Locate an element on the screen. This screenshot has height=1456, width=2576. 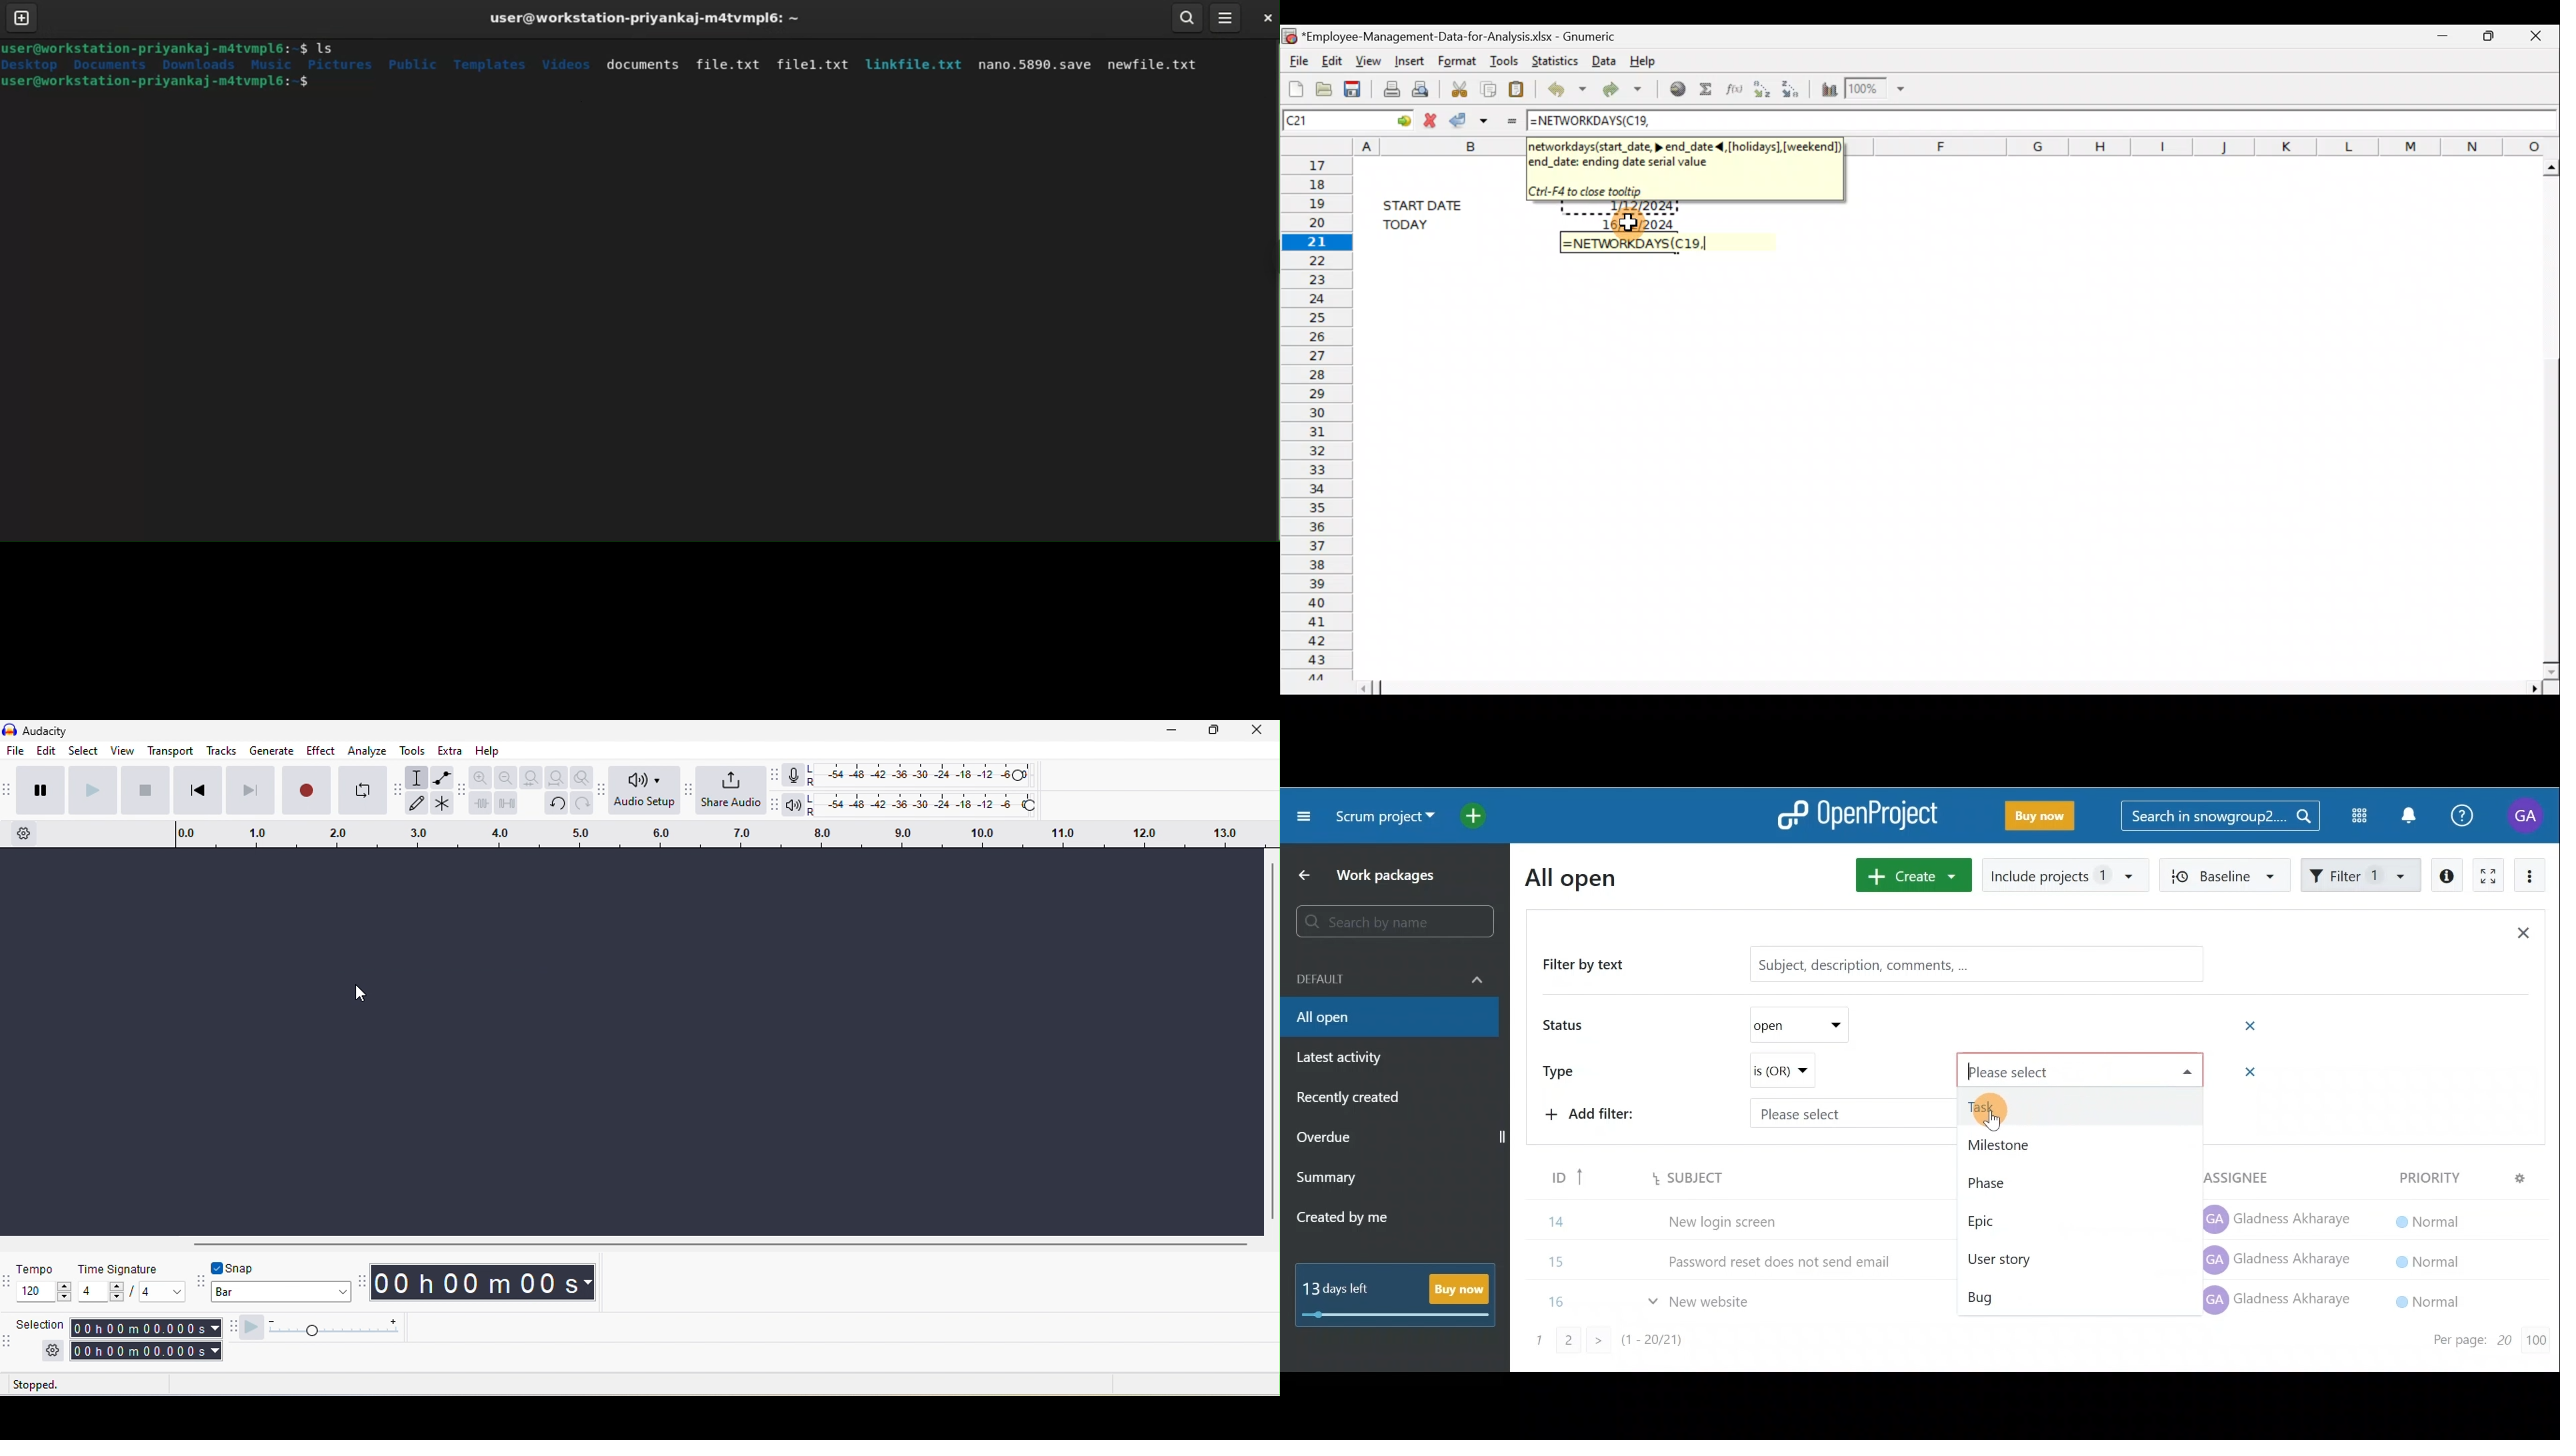
Gnumeric logo is located at coordinates (1289, 34).